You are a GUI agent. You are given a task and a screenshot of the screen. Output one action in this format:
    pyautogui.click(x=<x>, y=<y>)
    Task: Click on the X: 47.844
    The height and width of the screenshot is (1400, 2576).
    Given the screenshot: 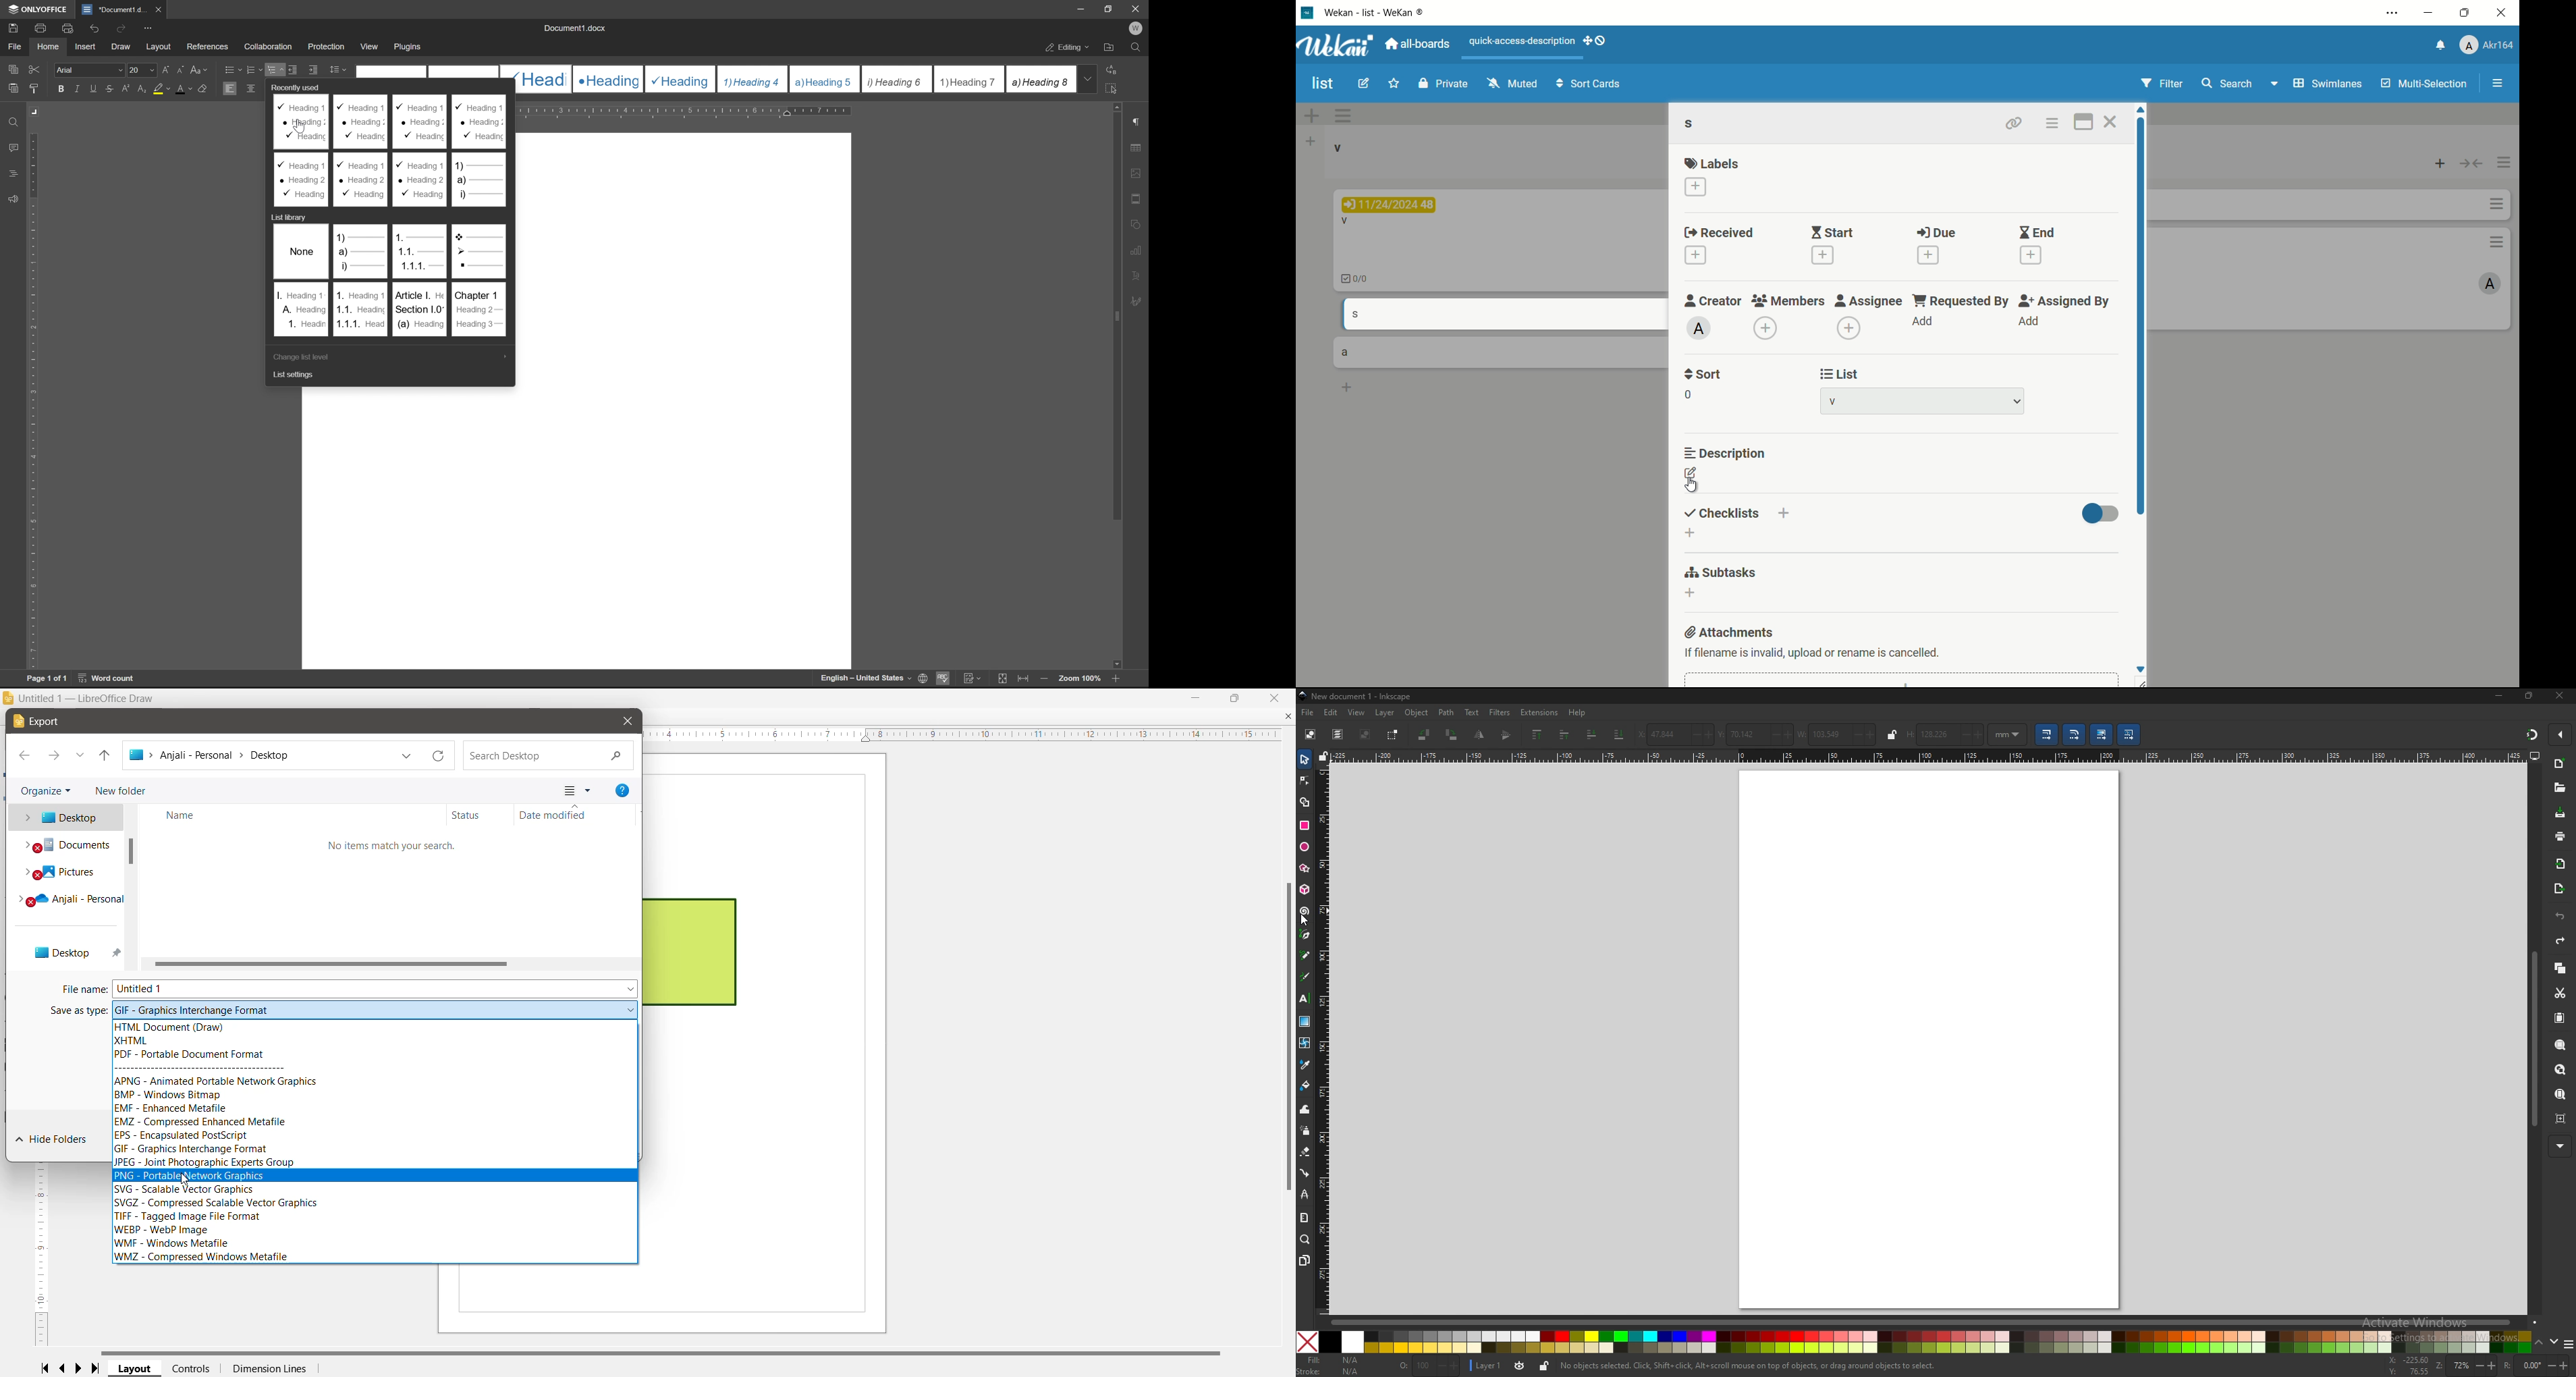 What is the action you would take?
    pyautogui.click(x=1673, y=732)
    